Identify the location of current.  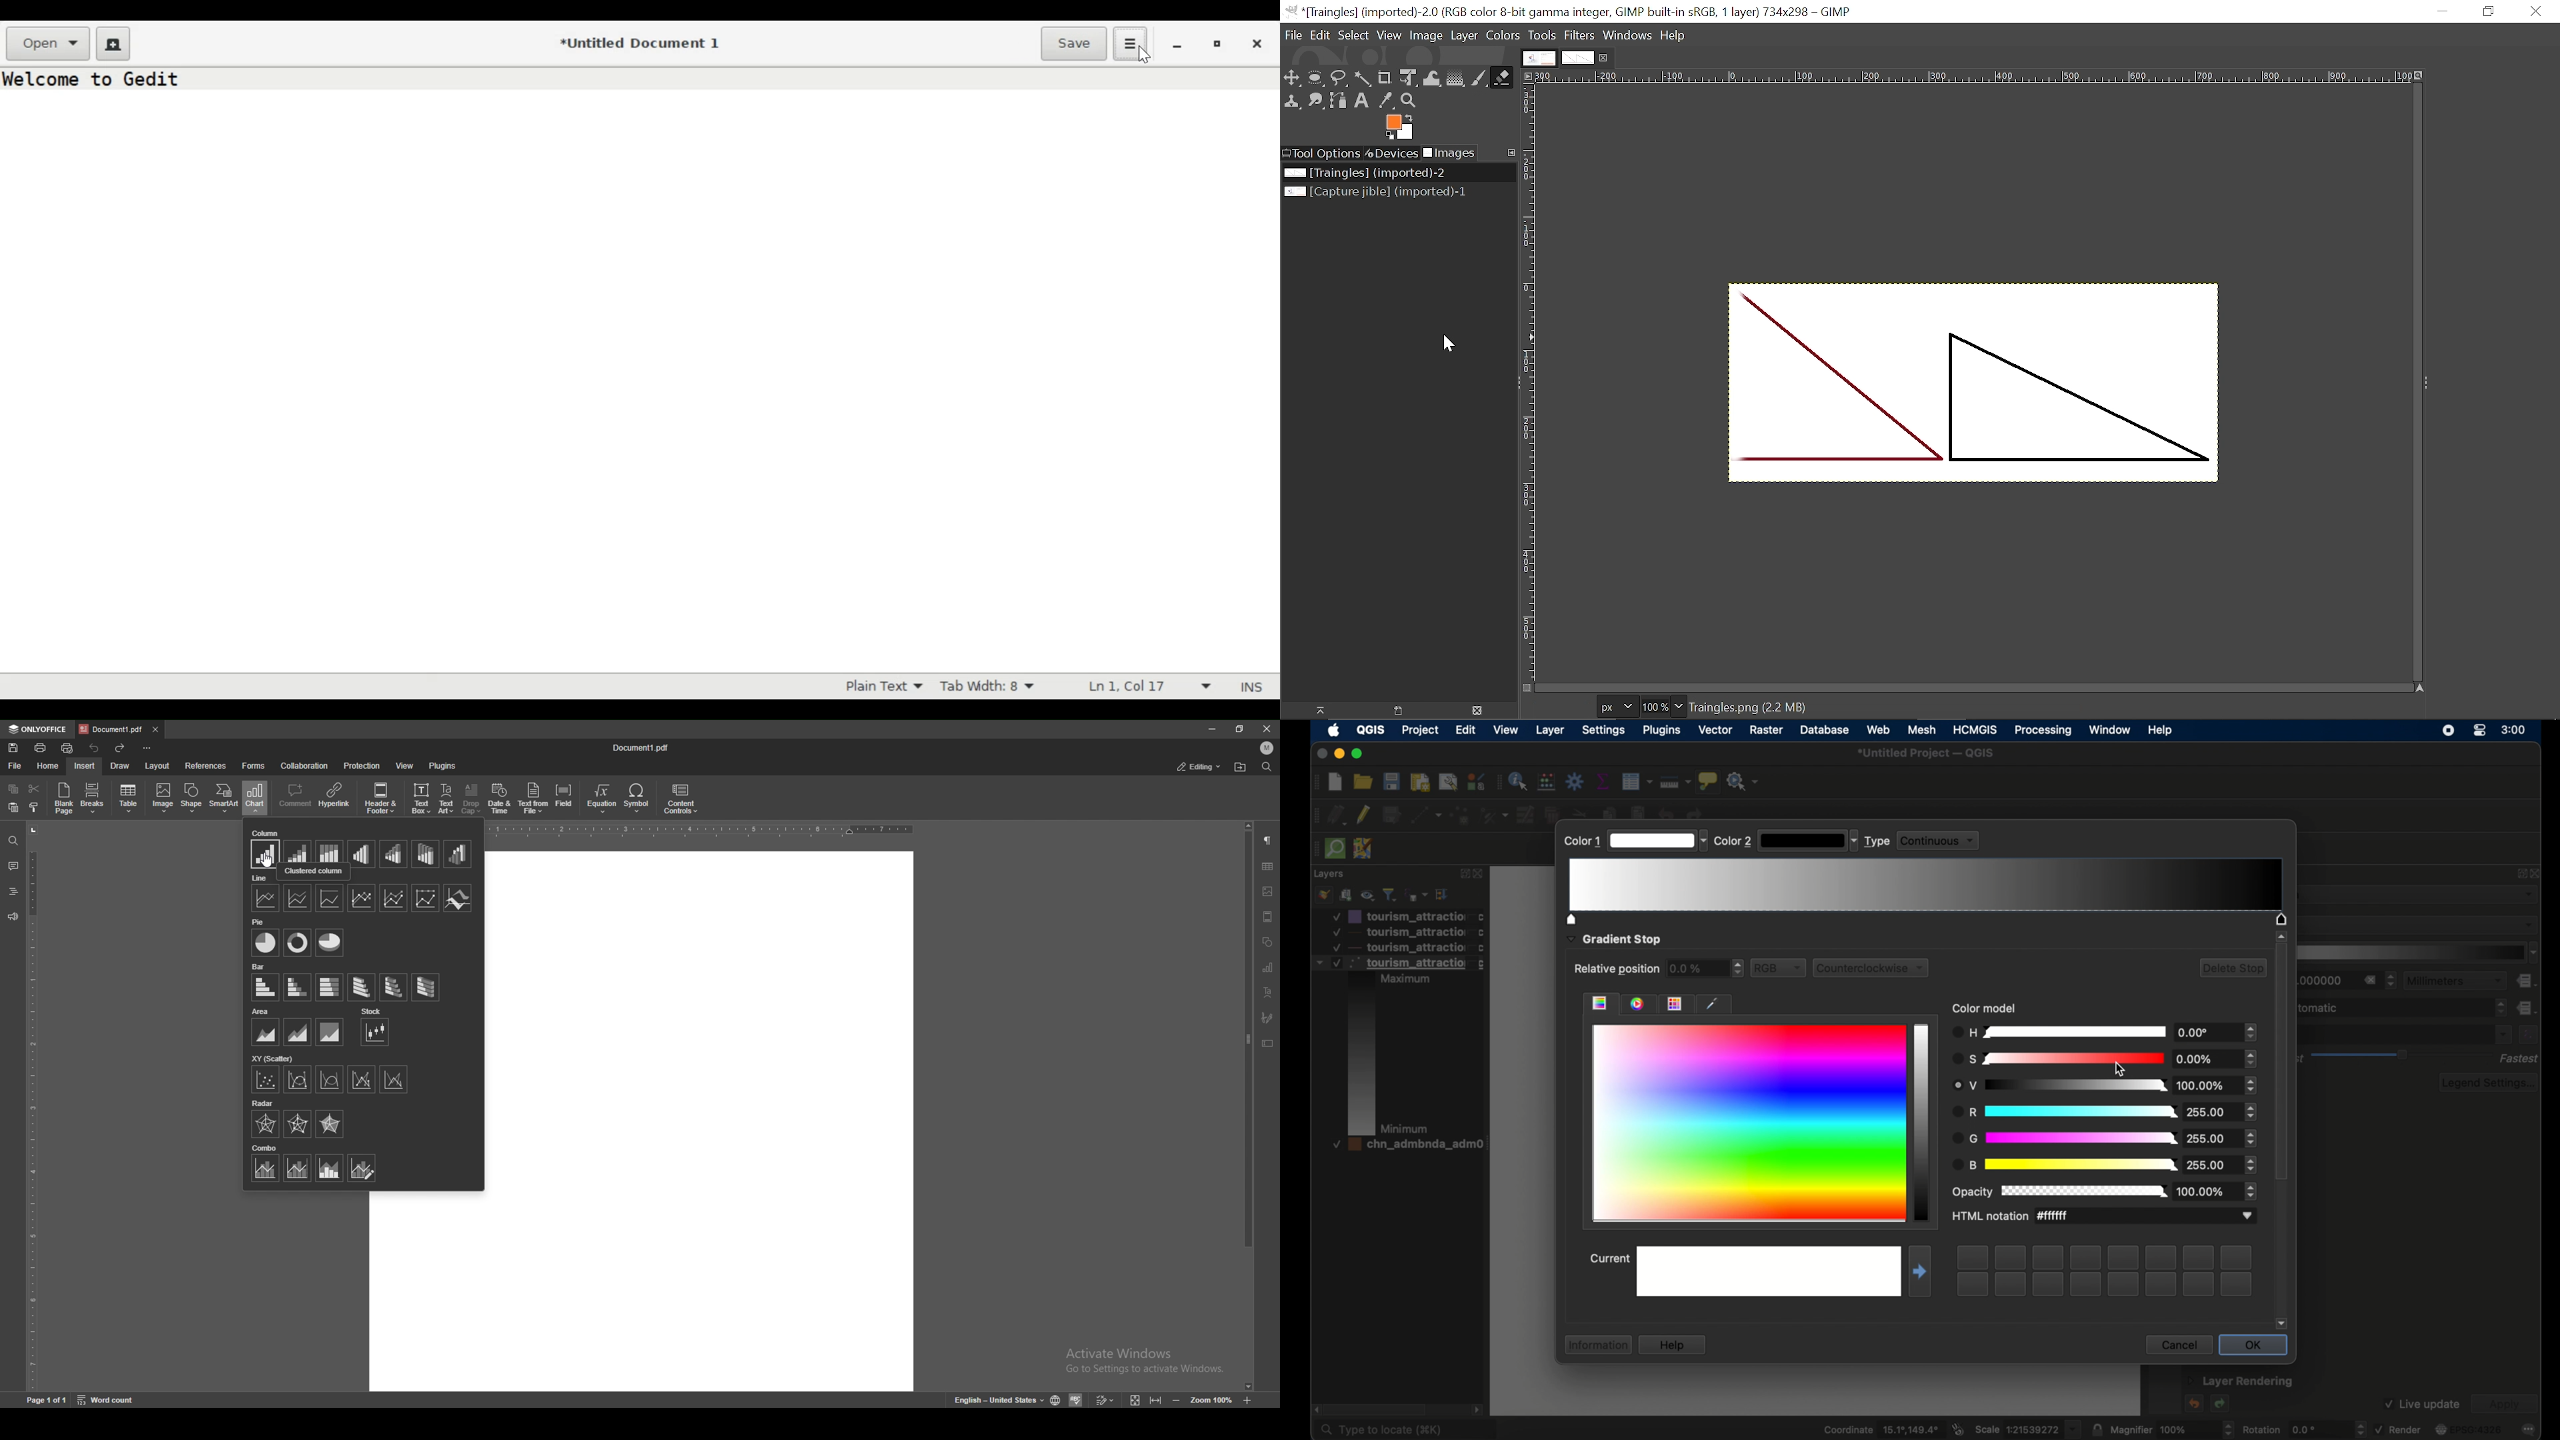
(1609, 1260).